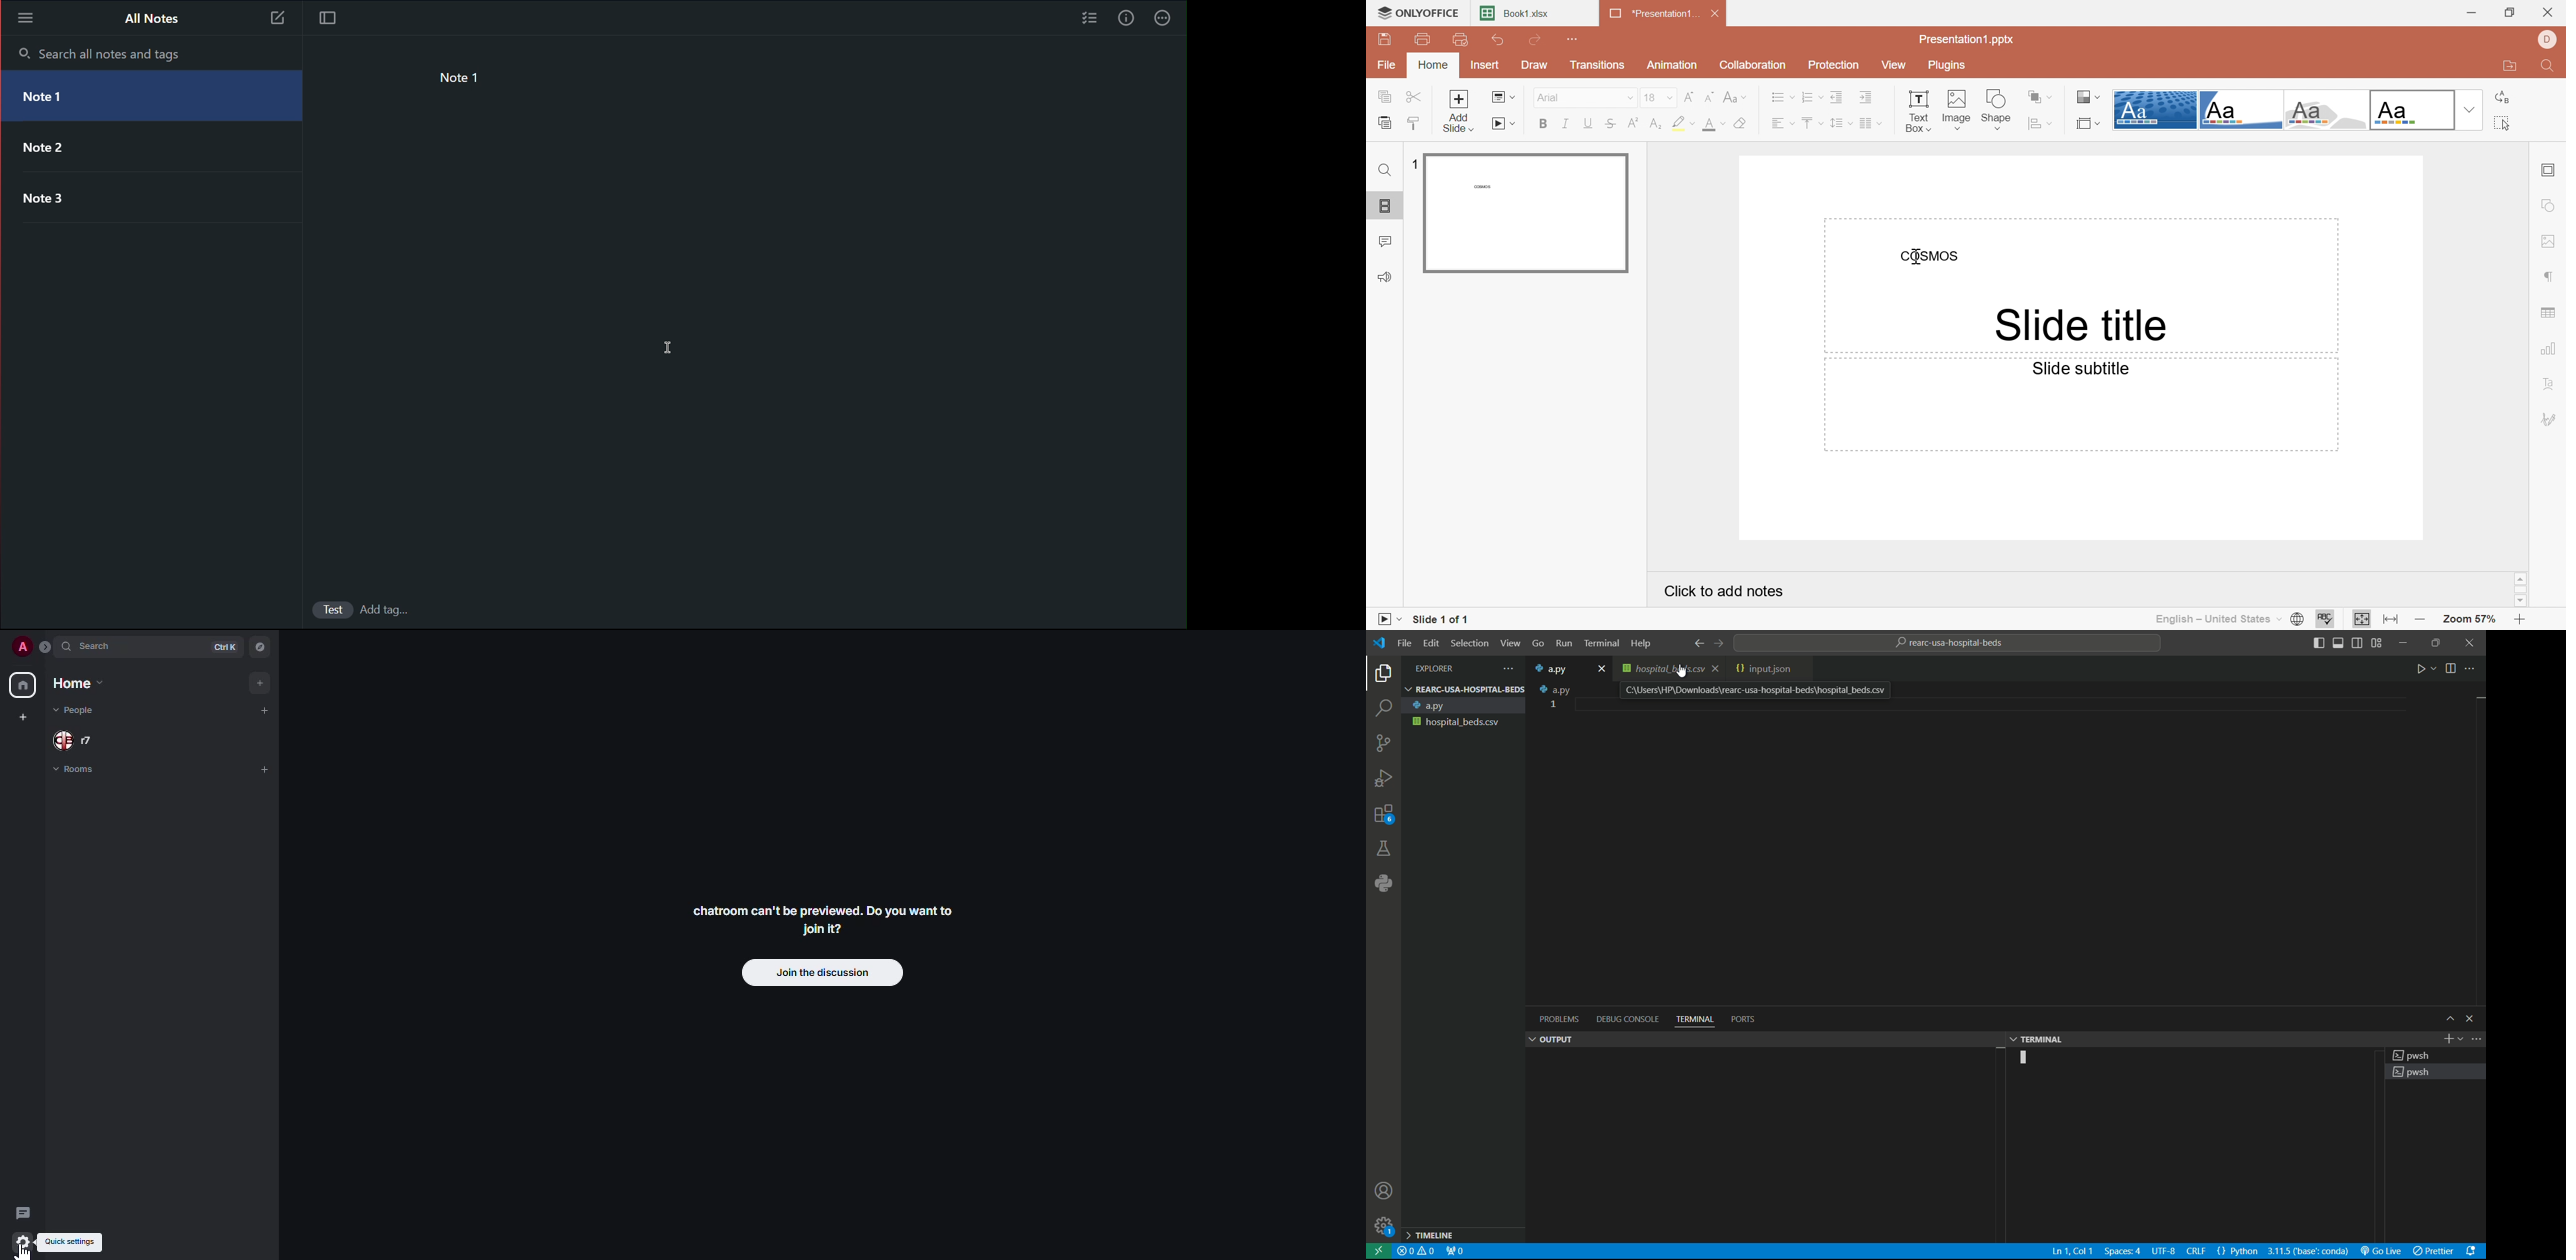 This screenshot has width=2576, height=1260. What do you see at coordinates (1572, 39) in the screenshot?
I see `Customize Quick Access Toolbar` at bounding box center [1572, 39].